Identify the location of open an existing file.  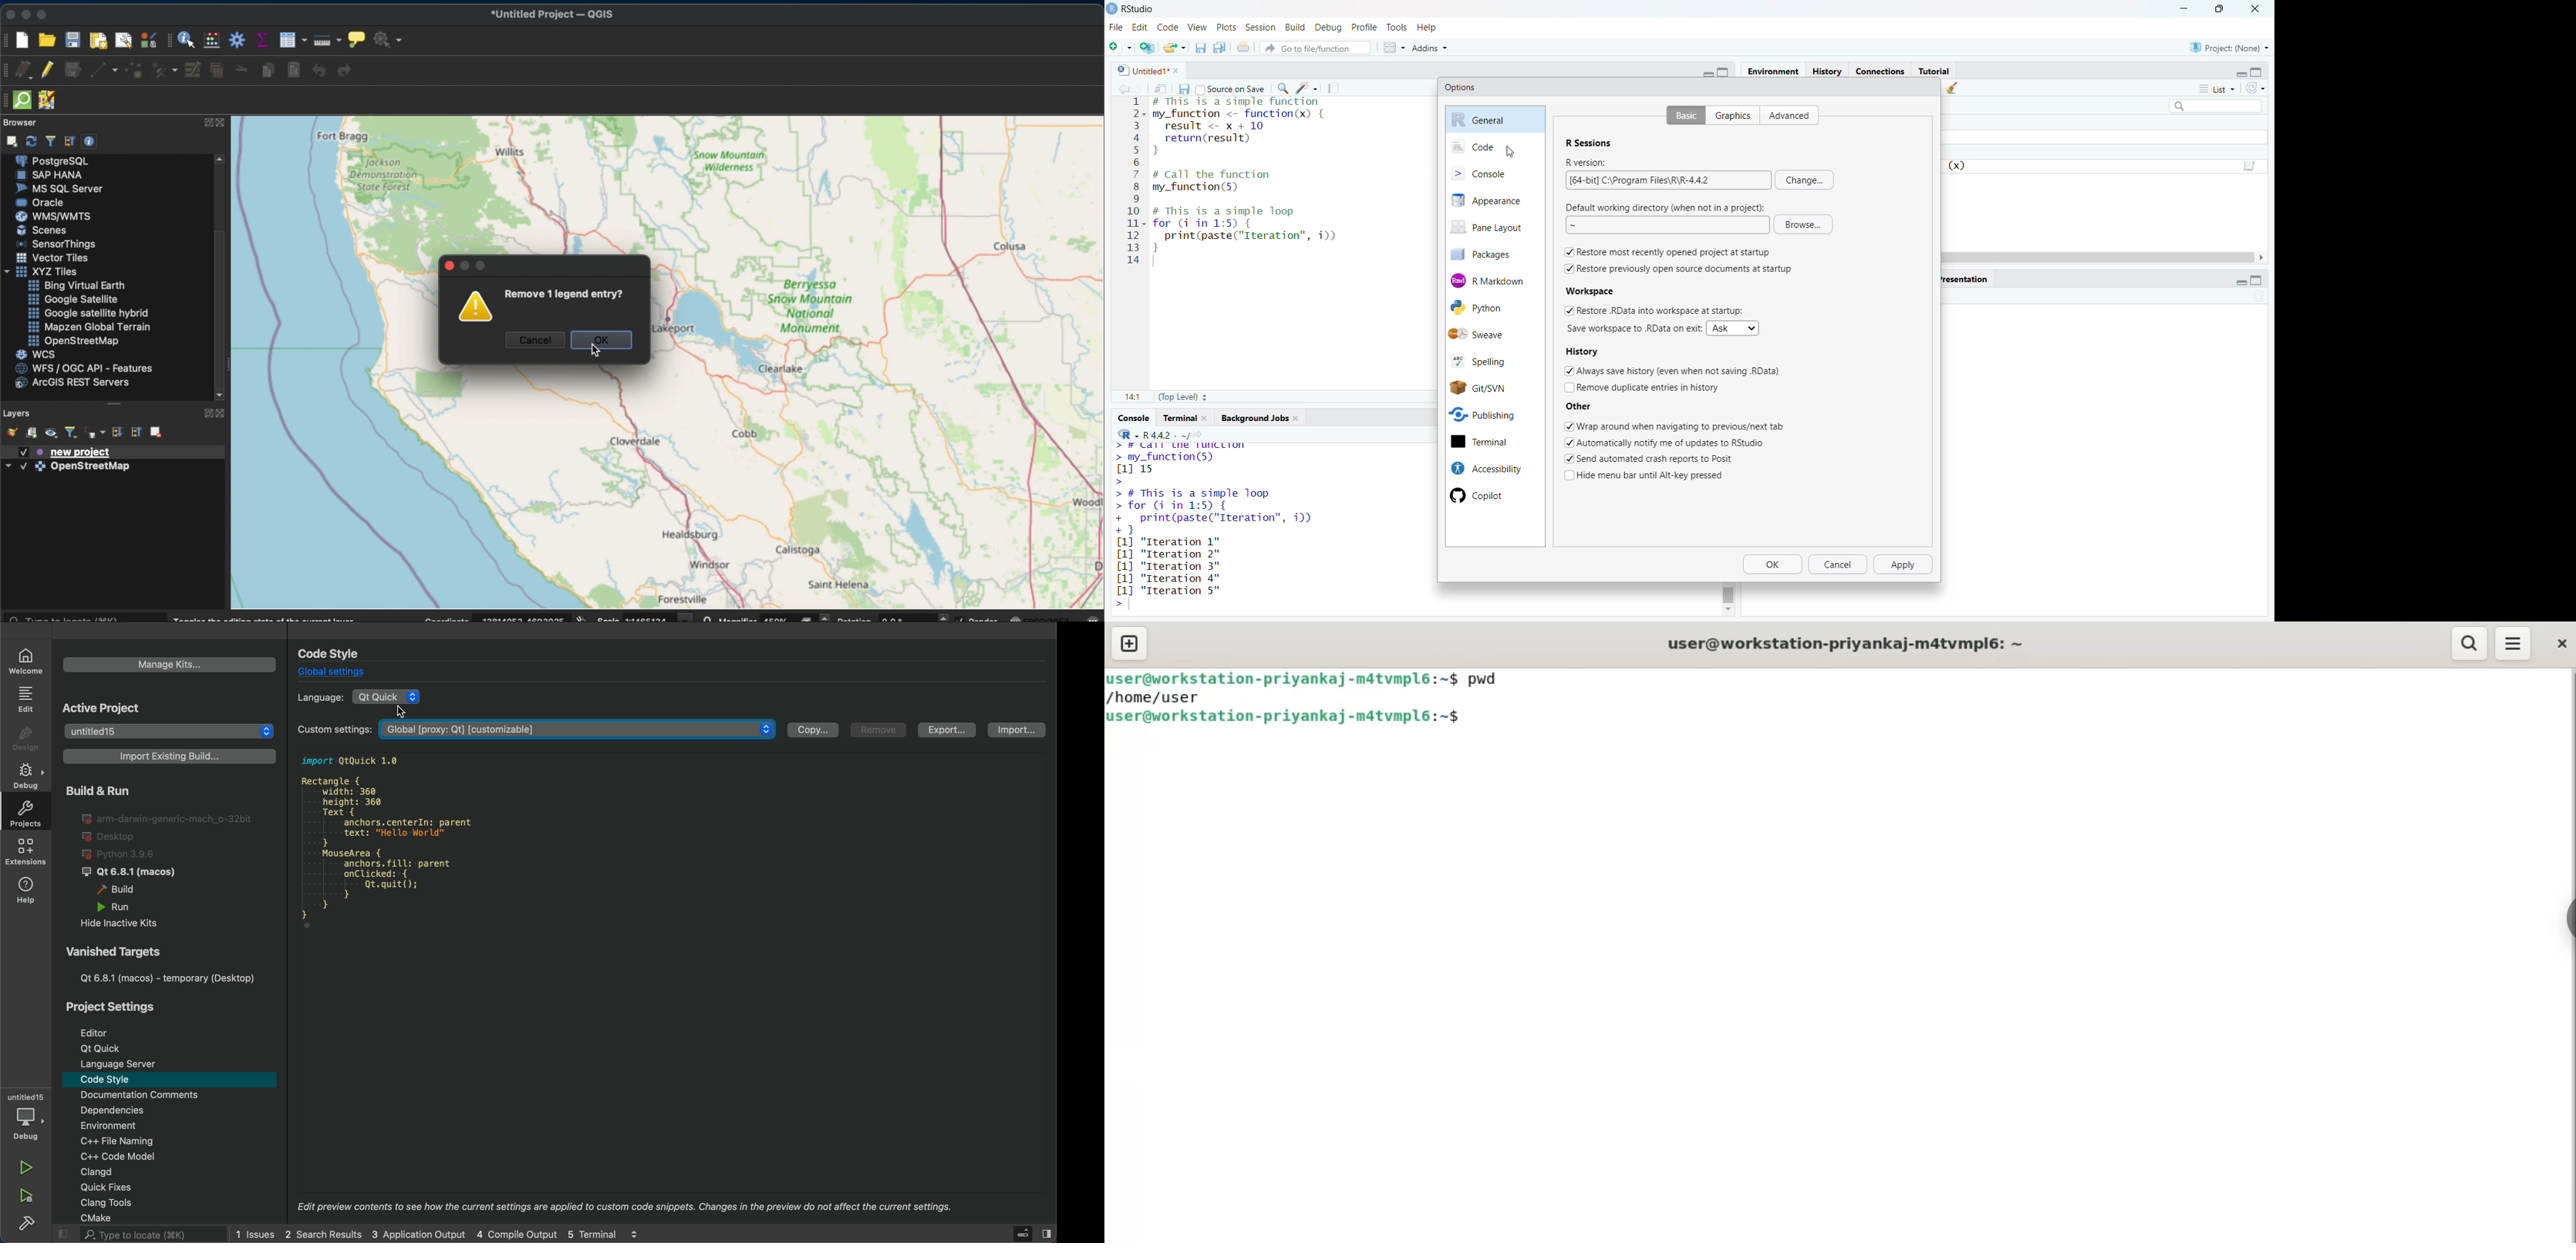
(1175, 46).